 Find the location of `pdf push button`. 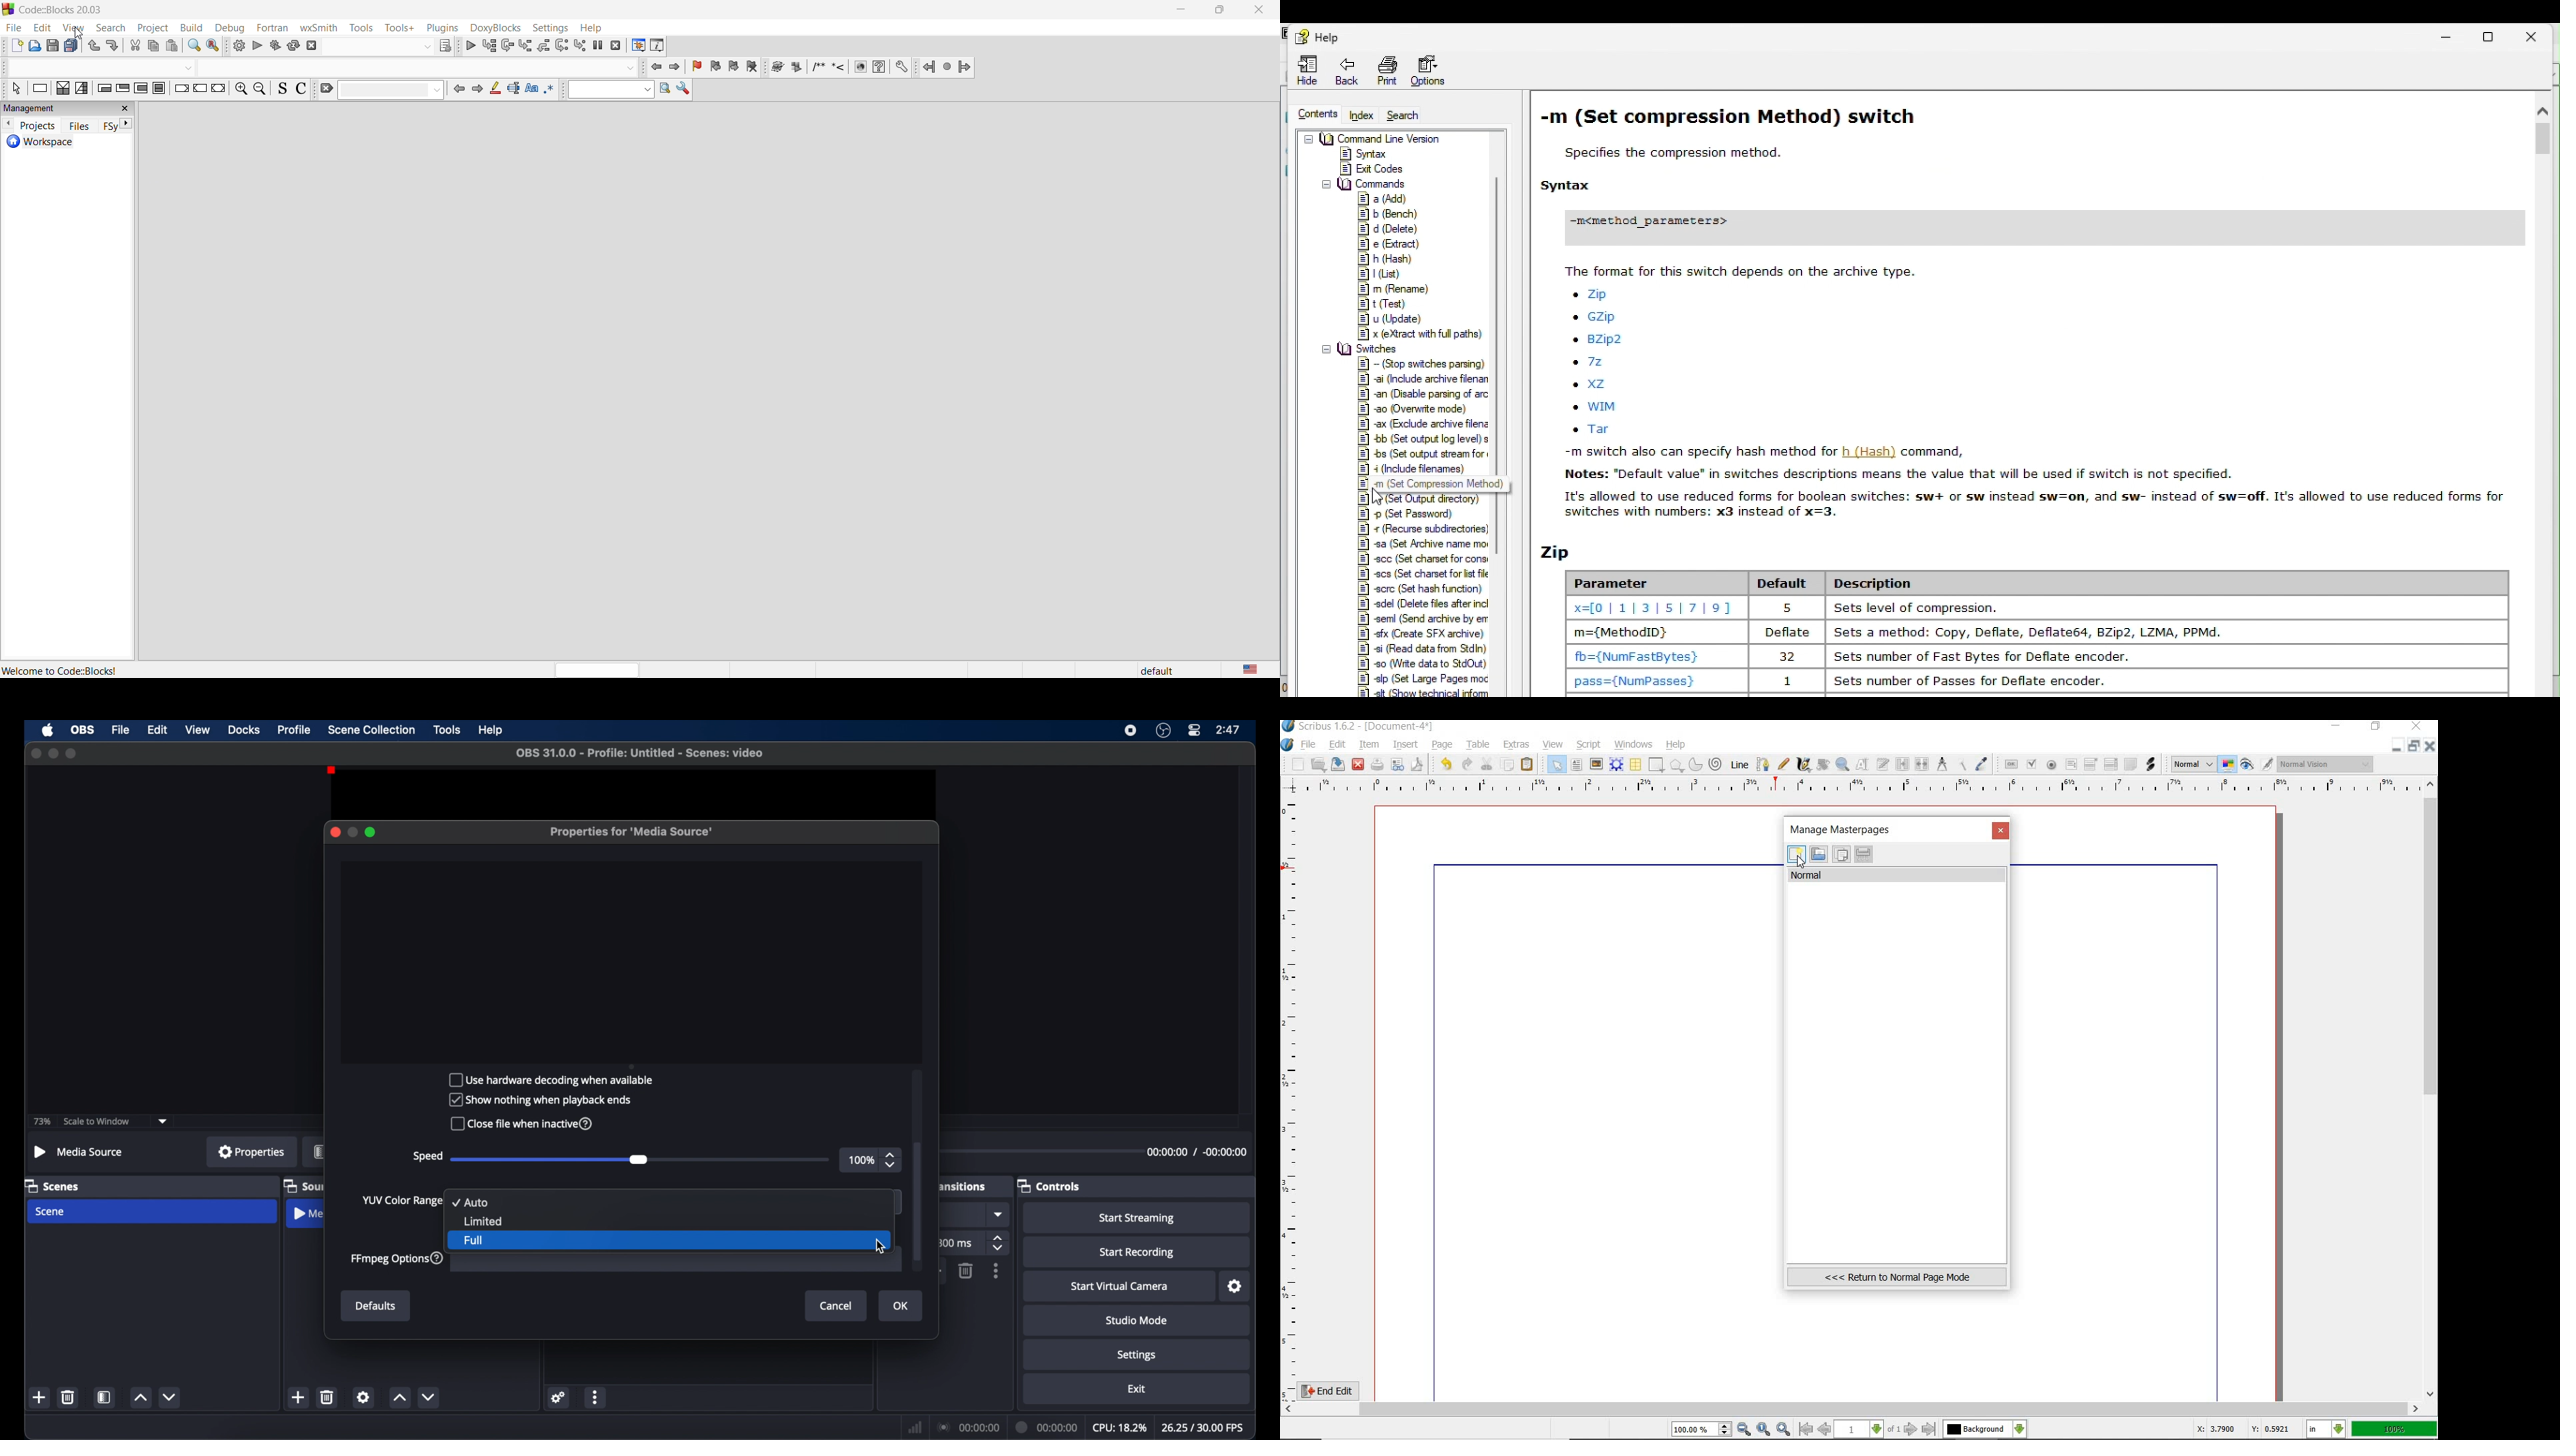

pdf push button is located at coordinates (2009, 763).